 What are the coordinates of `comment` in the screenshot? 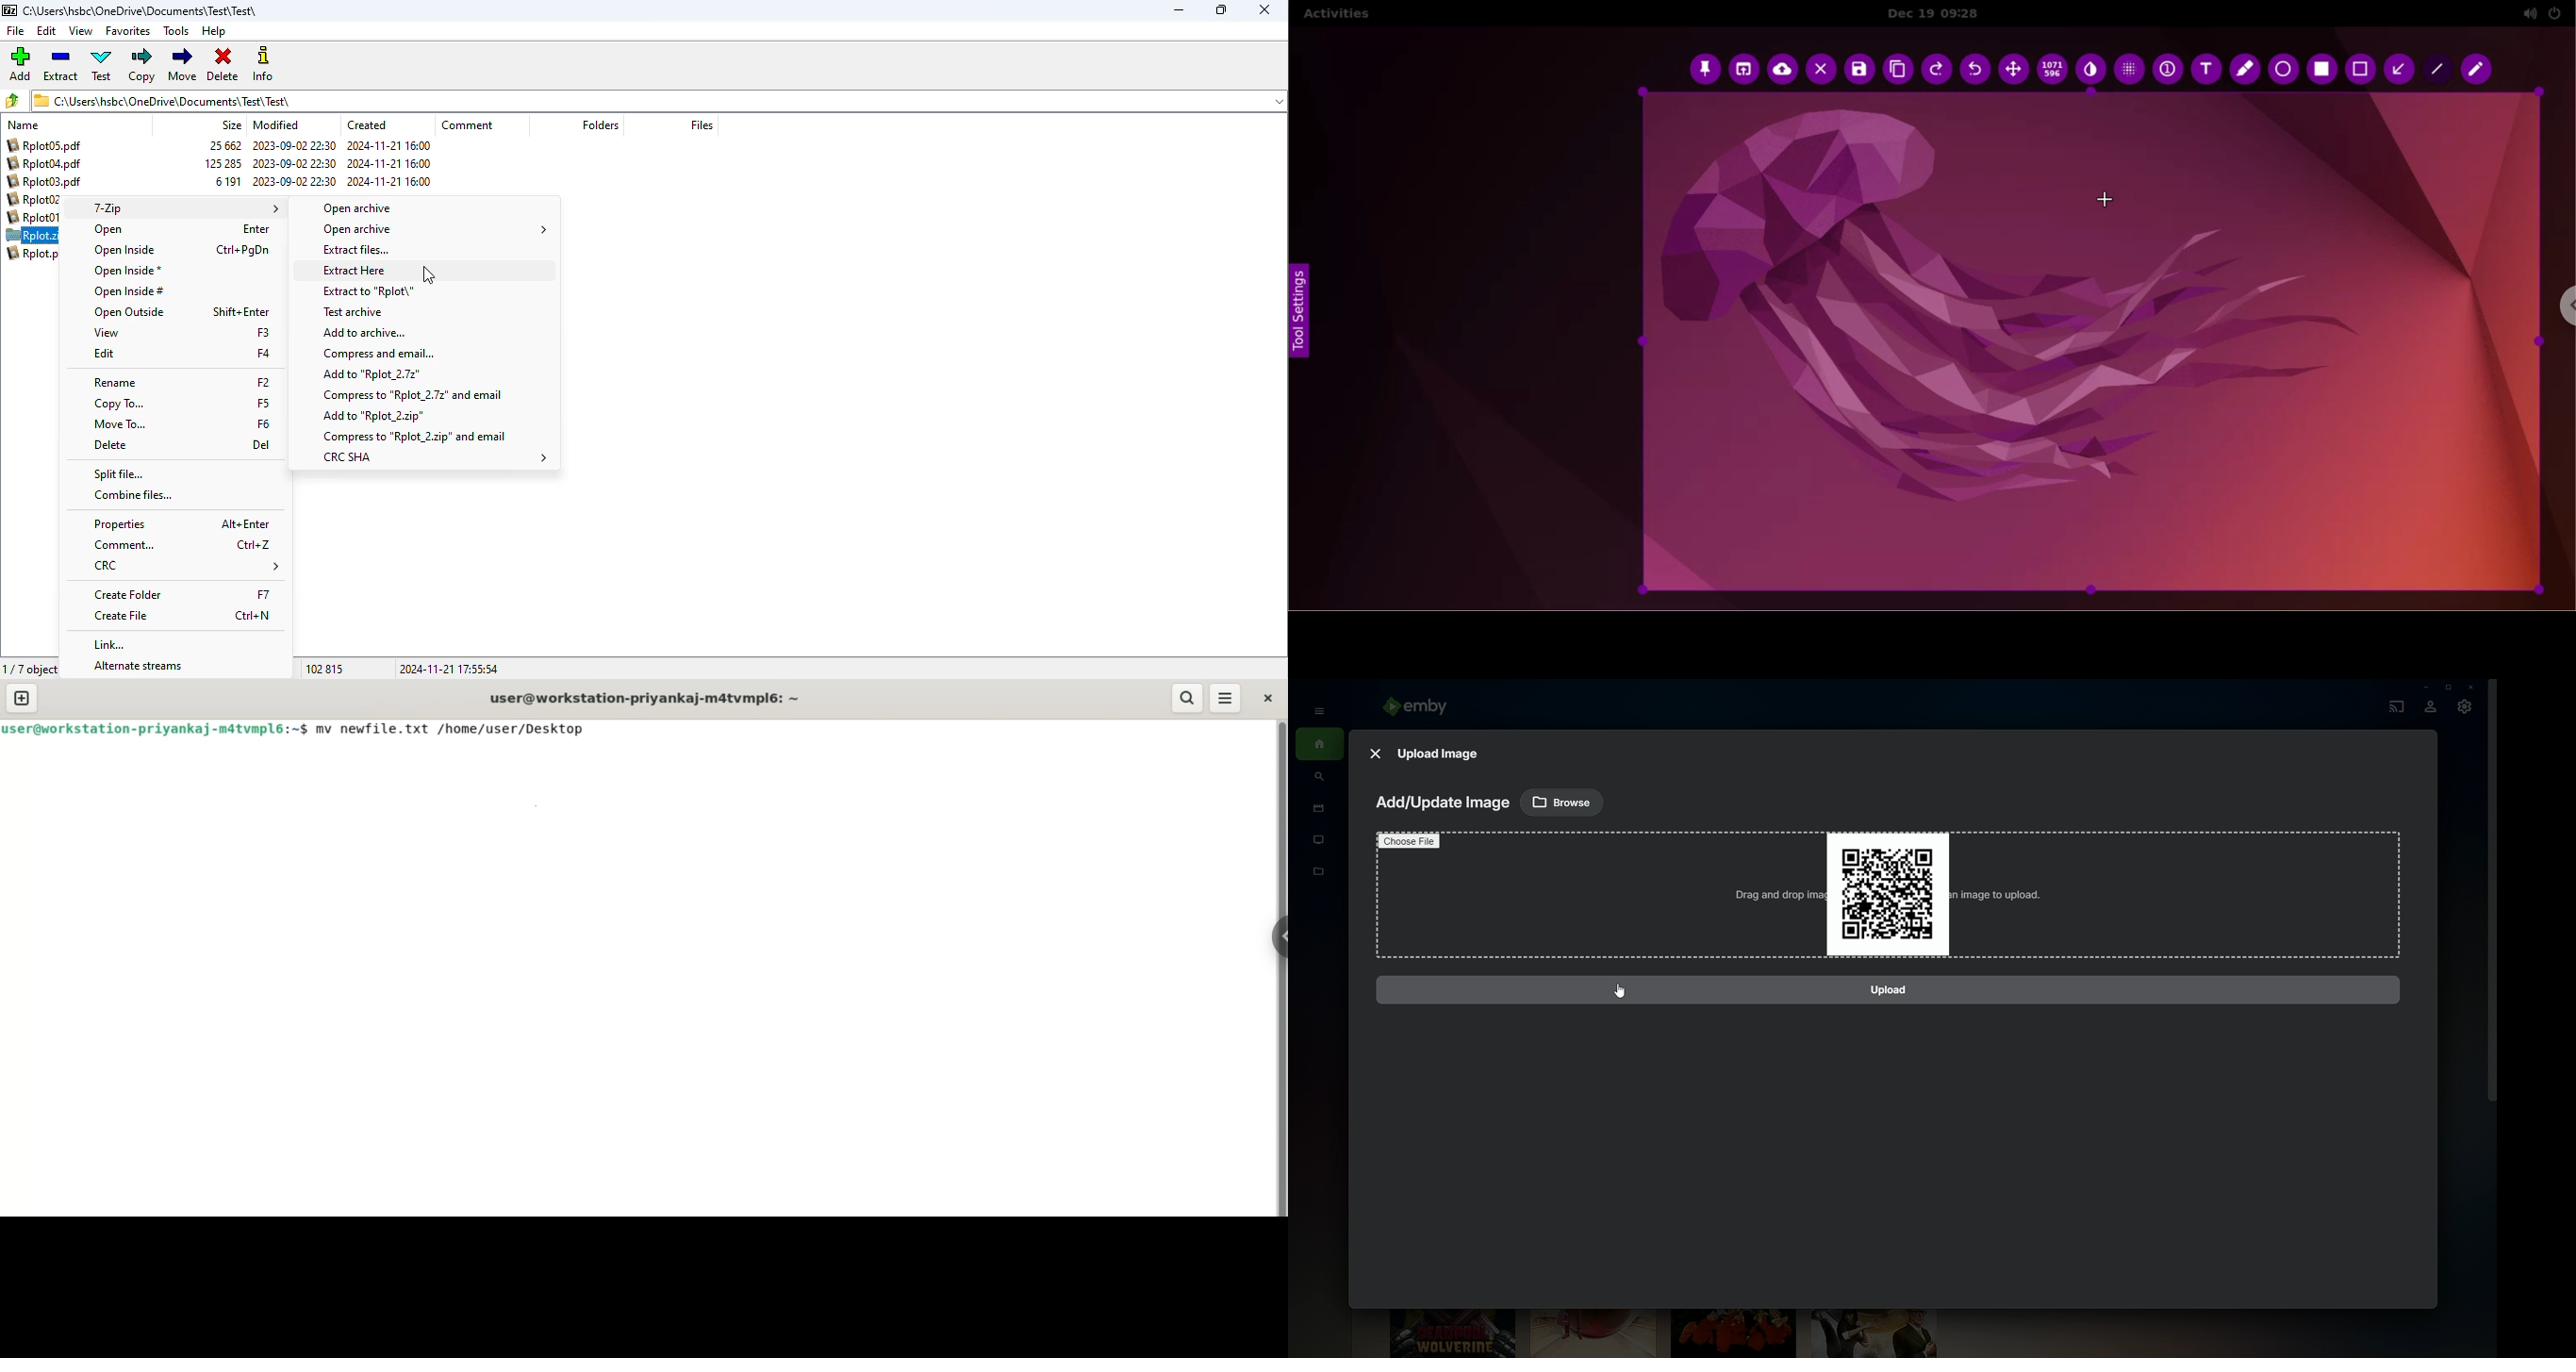 It's located at (468, 124).